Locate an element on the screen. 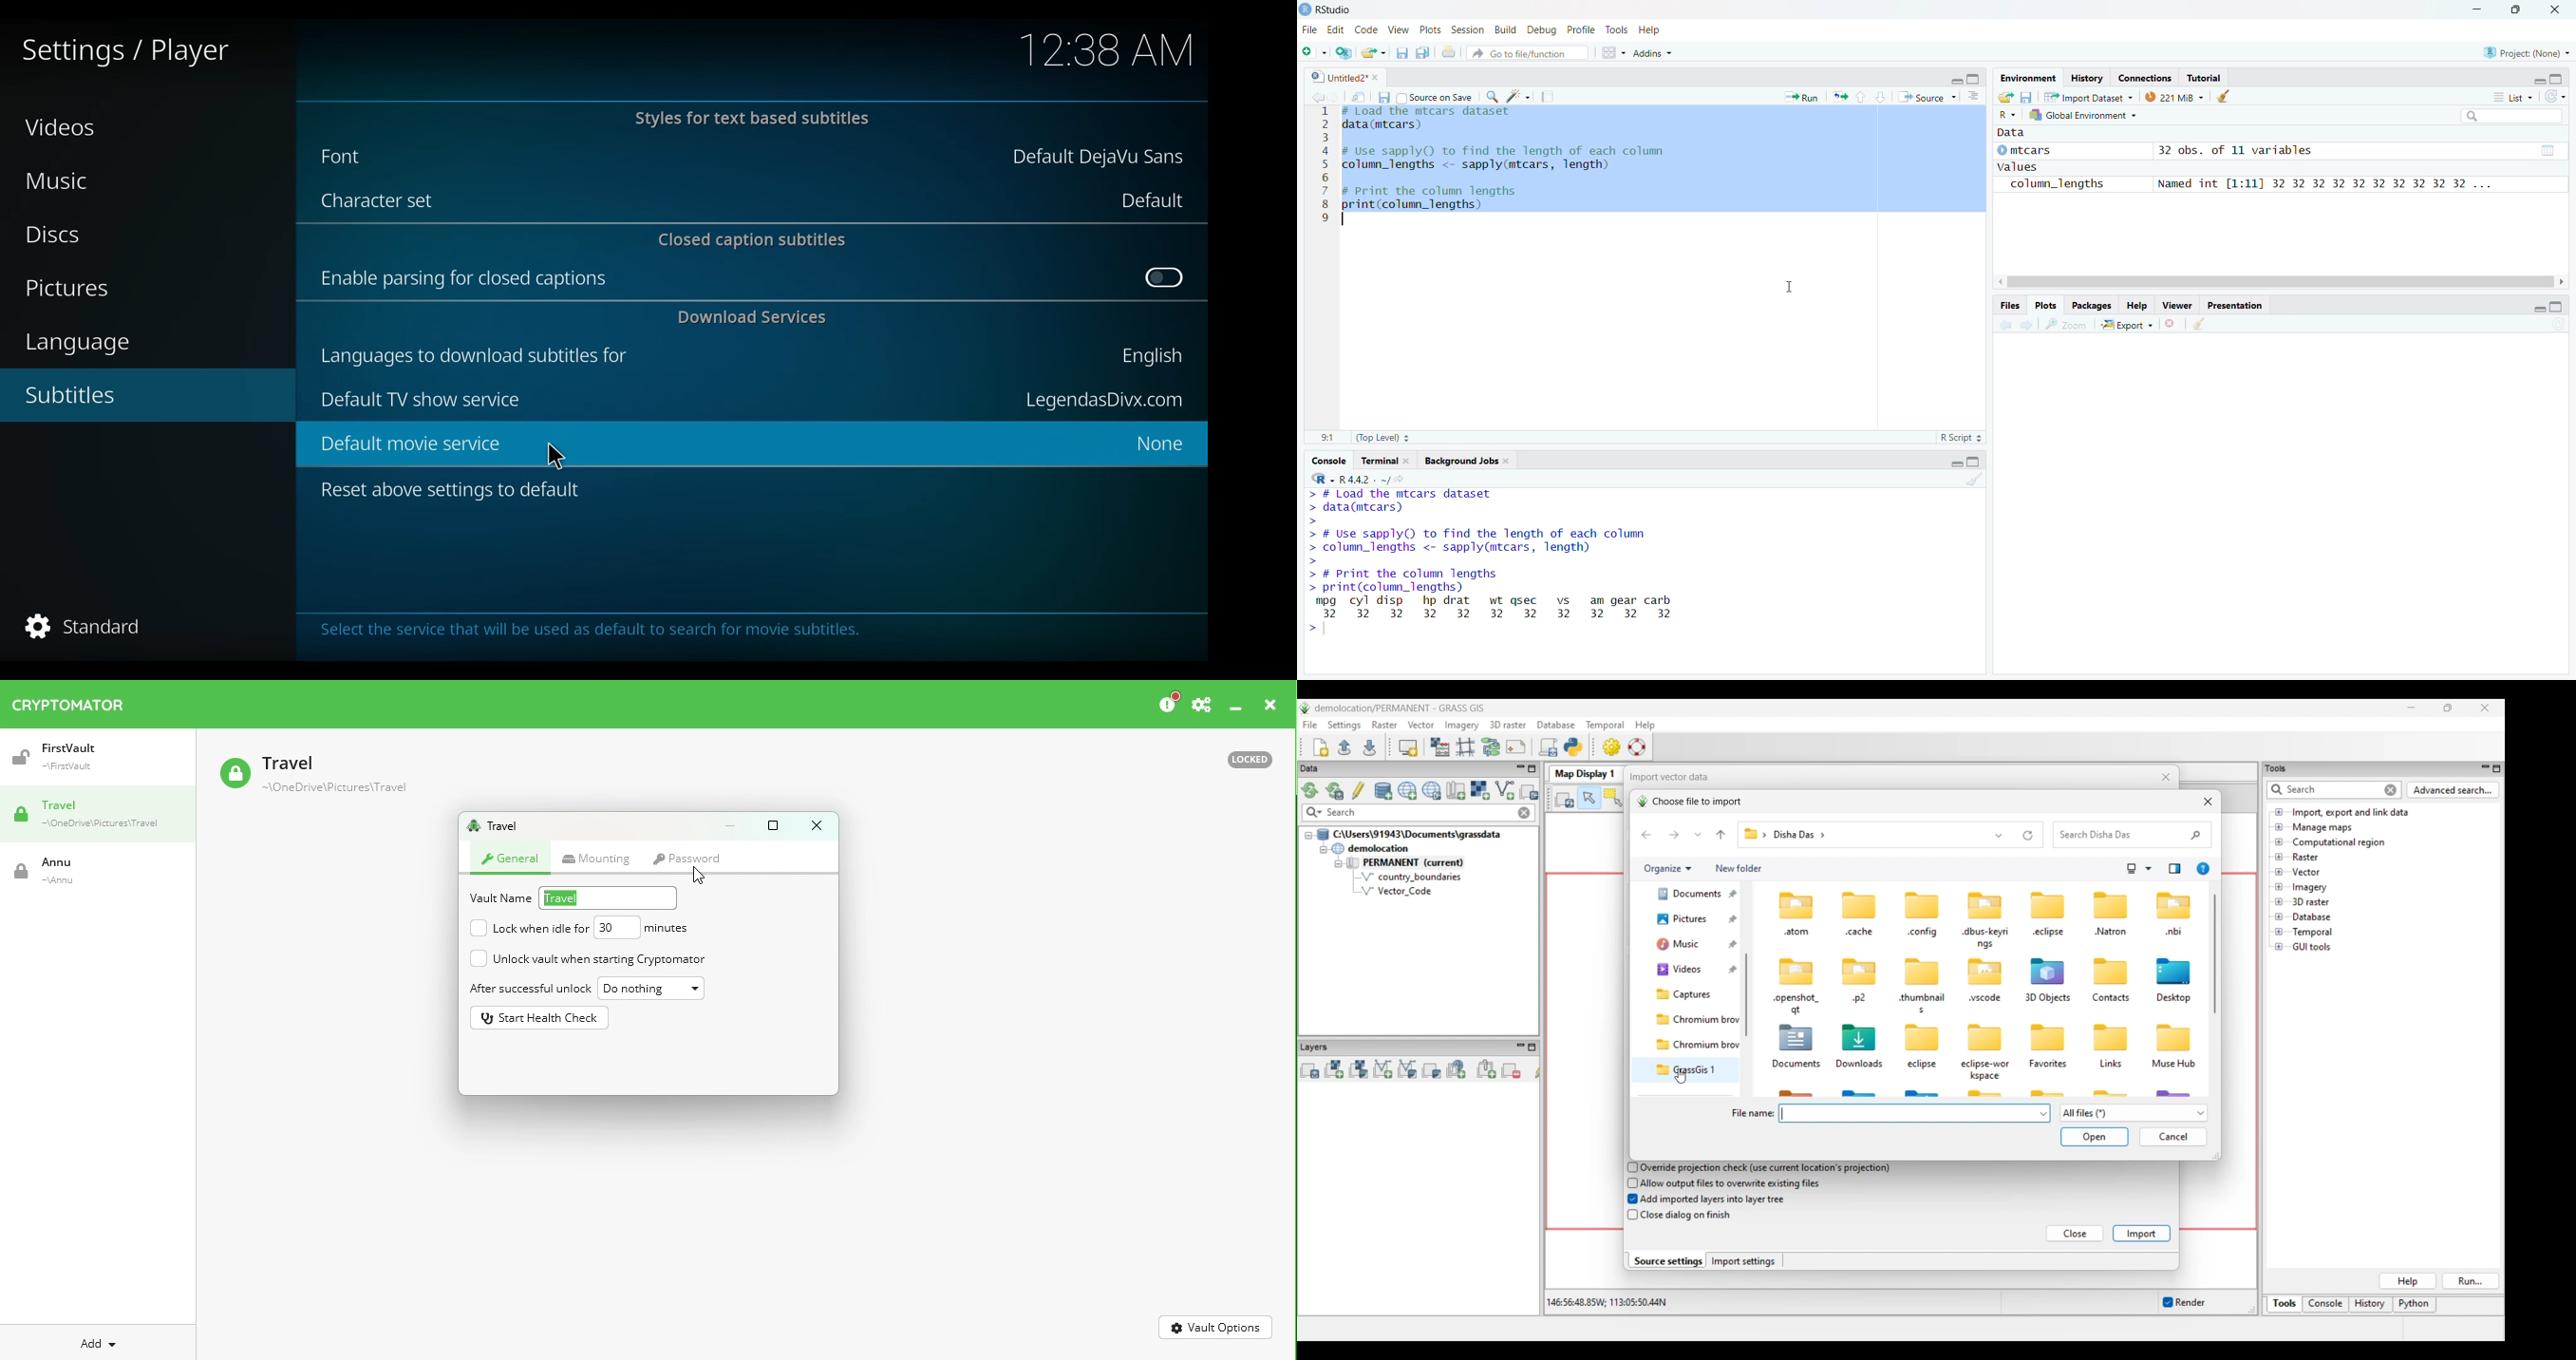  Hide is located at coordinates (1956, 79).